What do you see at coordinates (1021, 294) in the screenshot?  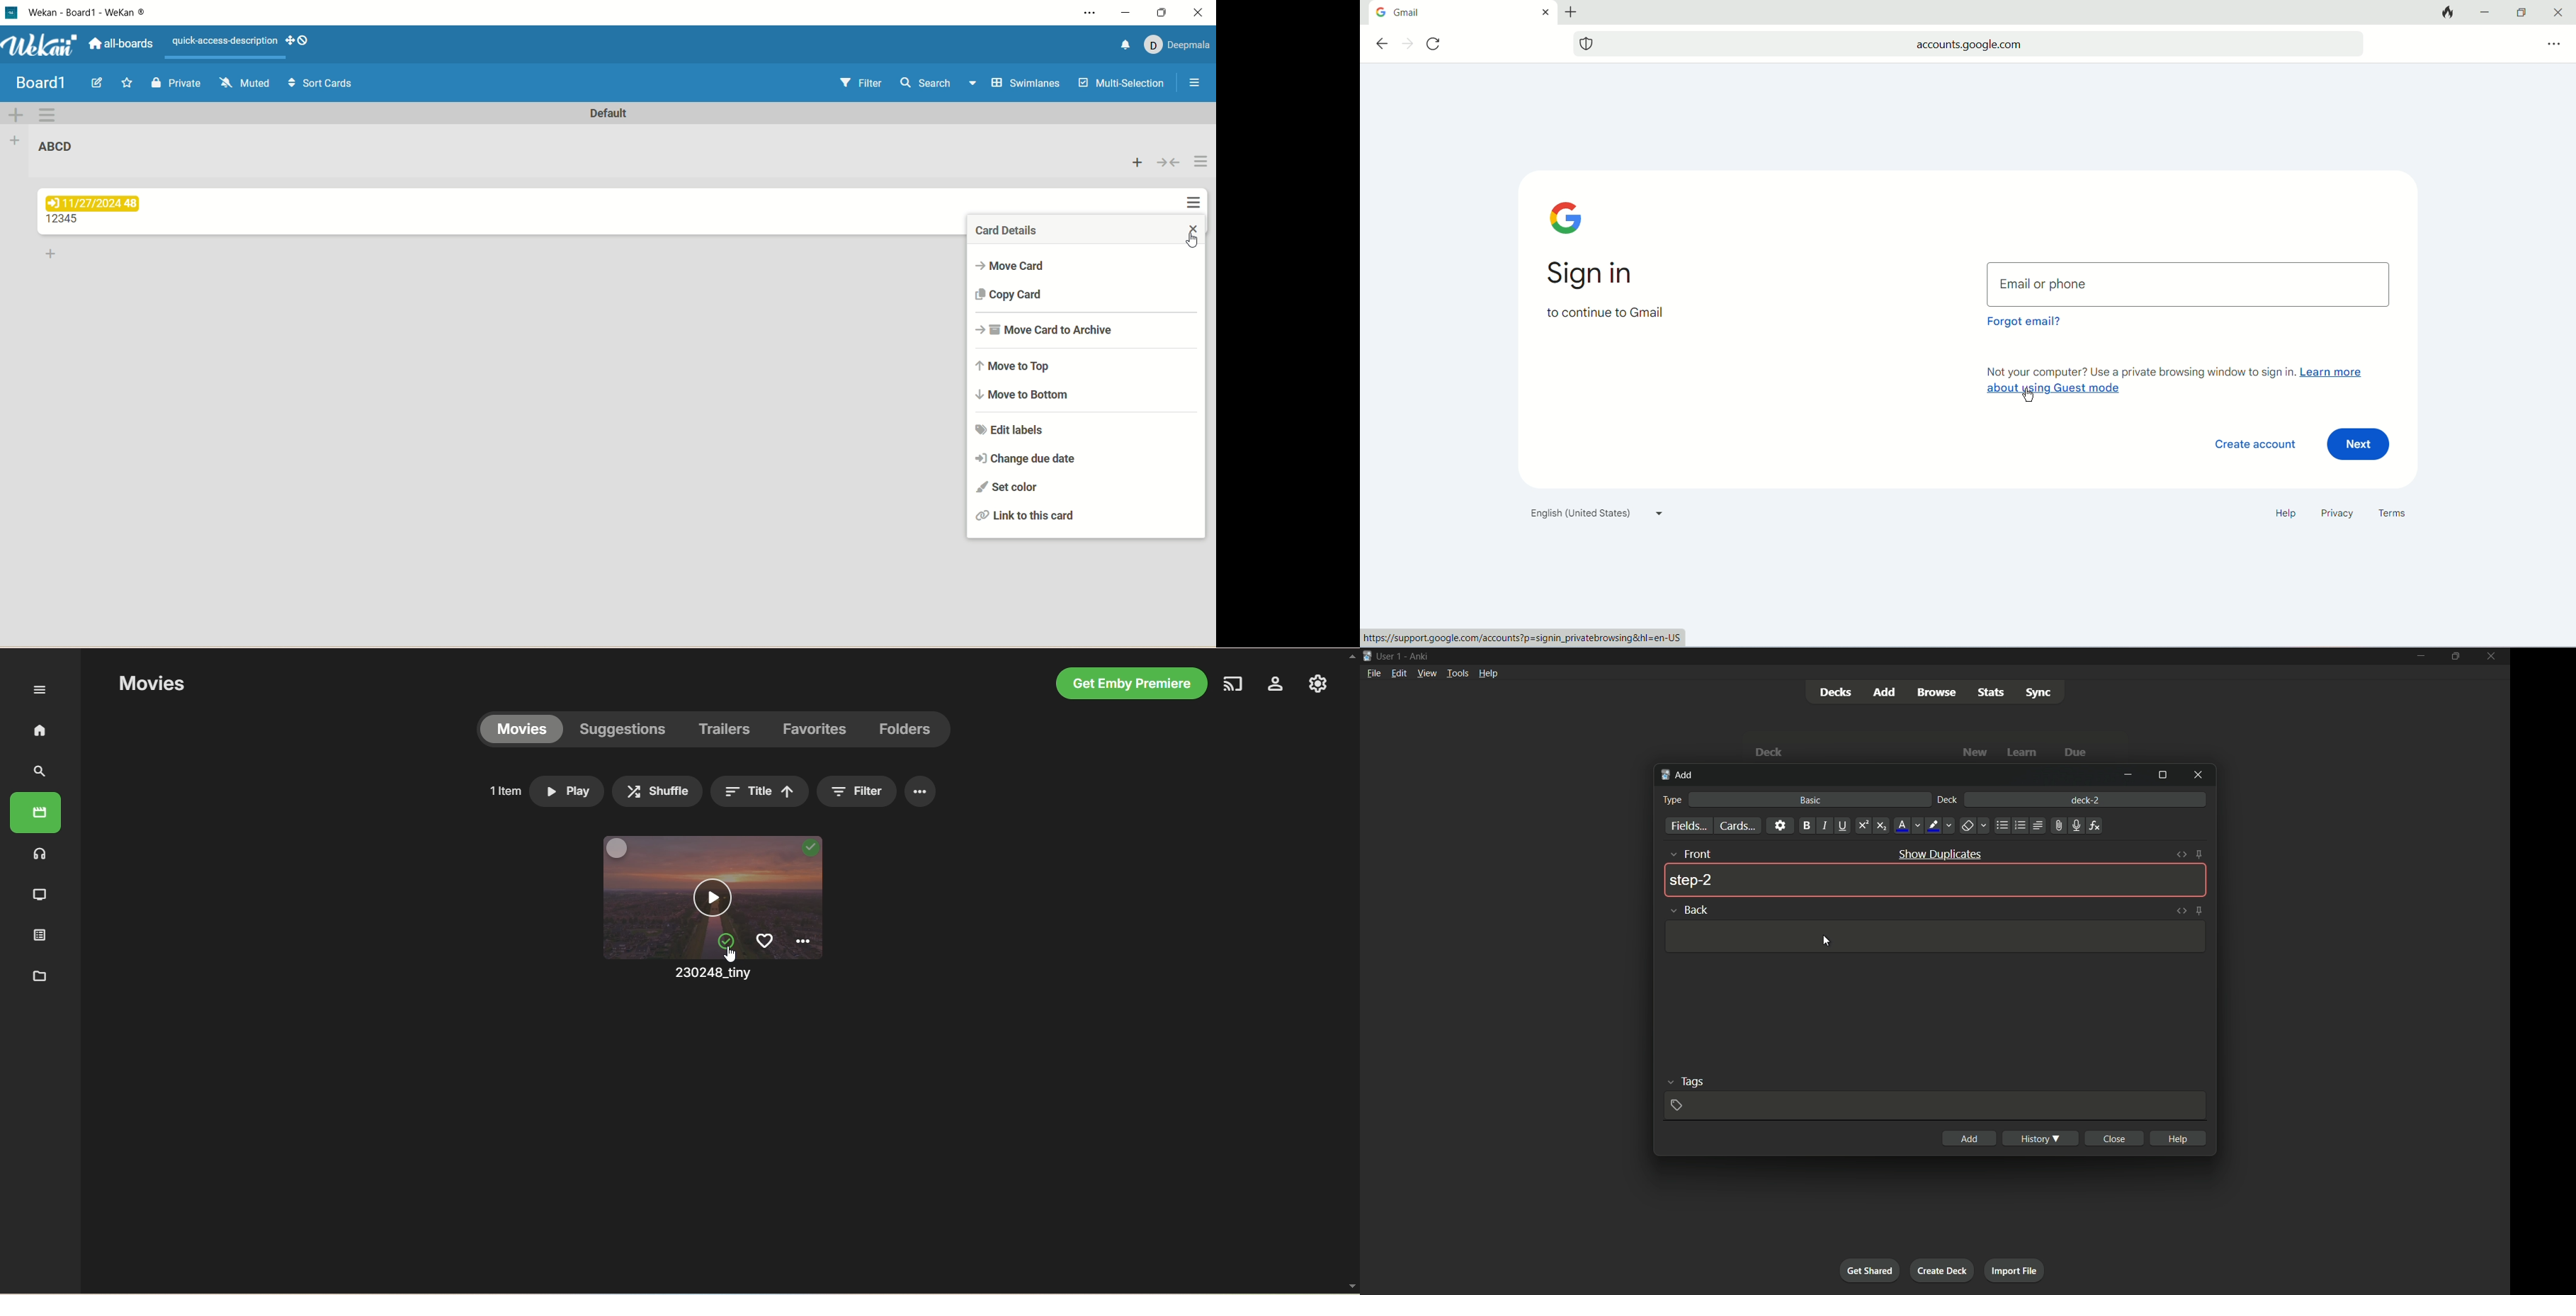 I see `copy card` at bounding box center [1021, 294].